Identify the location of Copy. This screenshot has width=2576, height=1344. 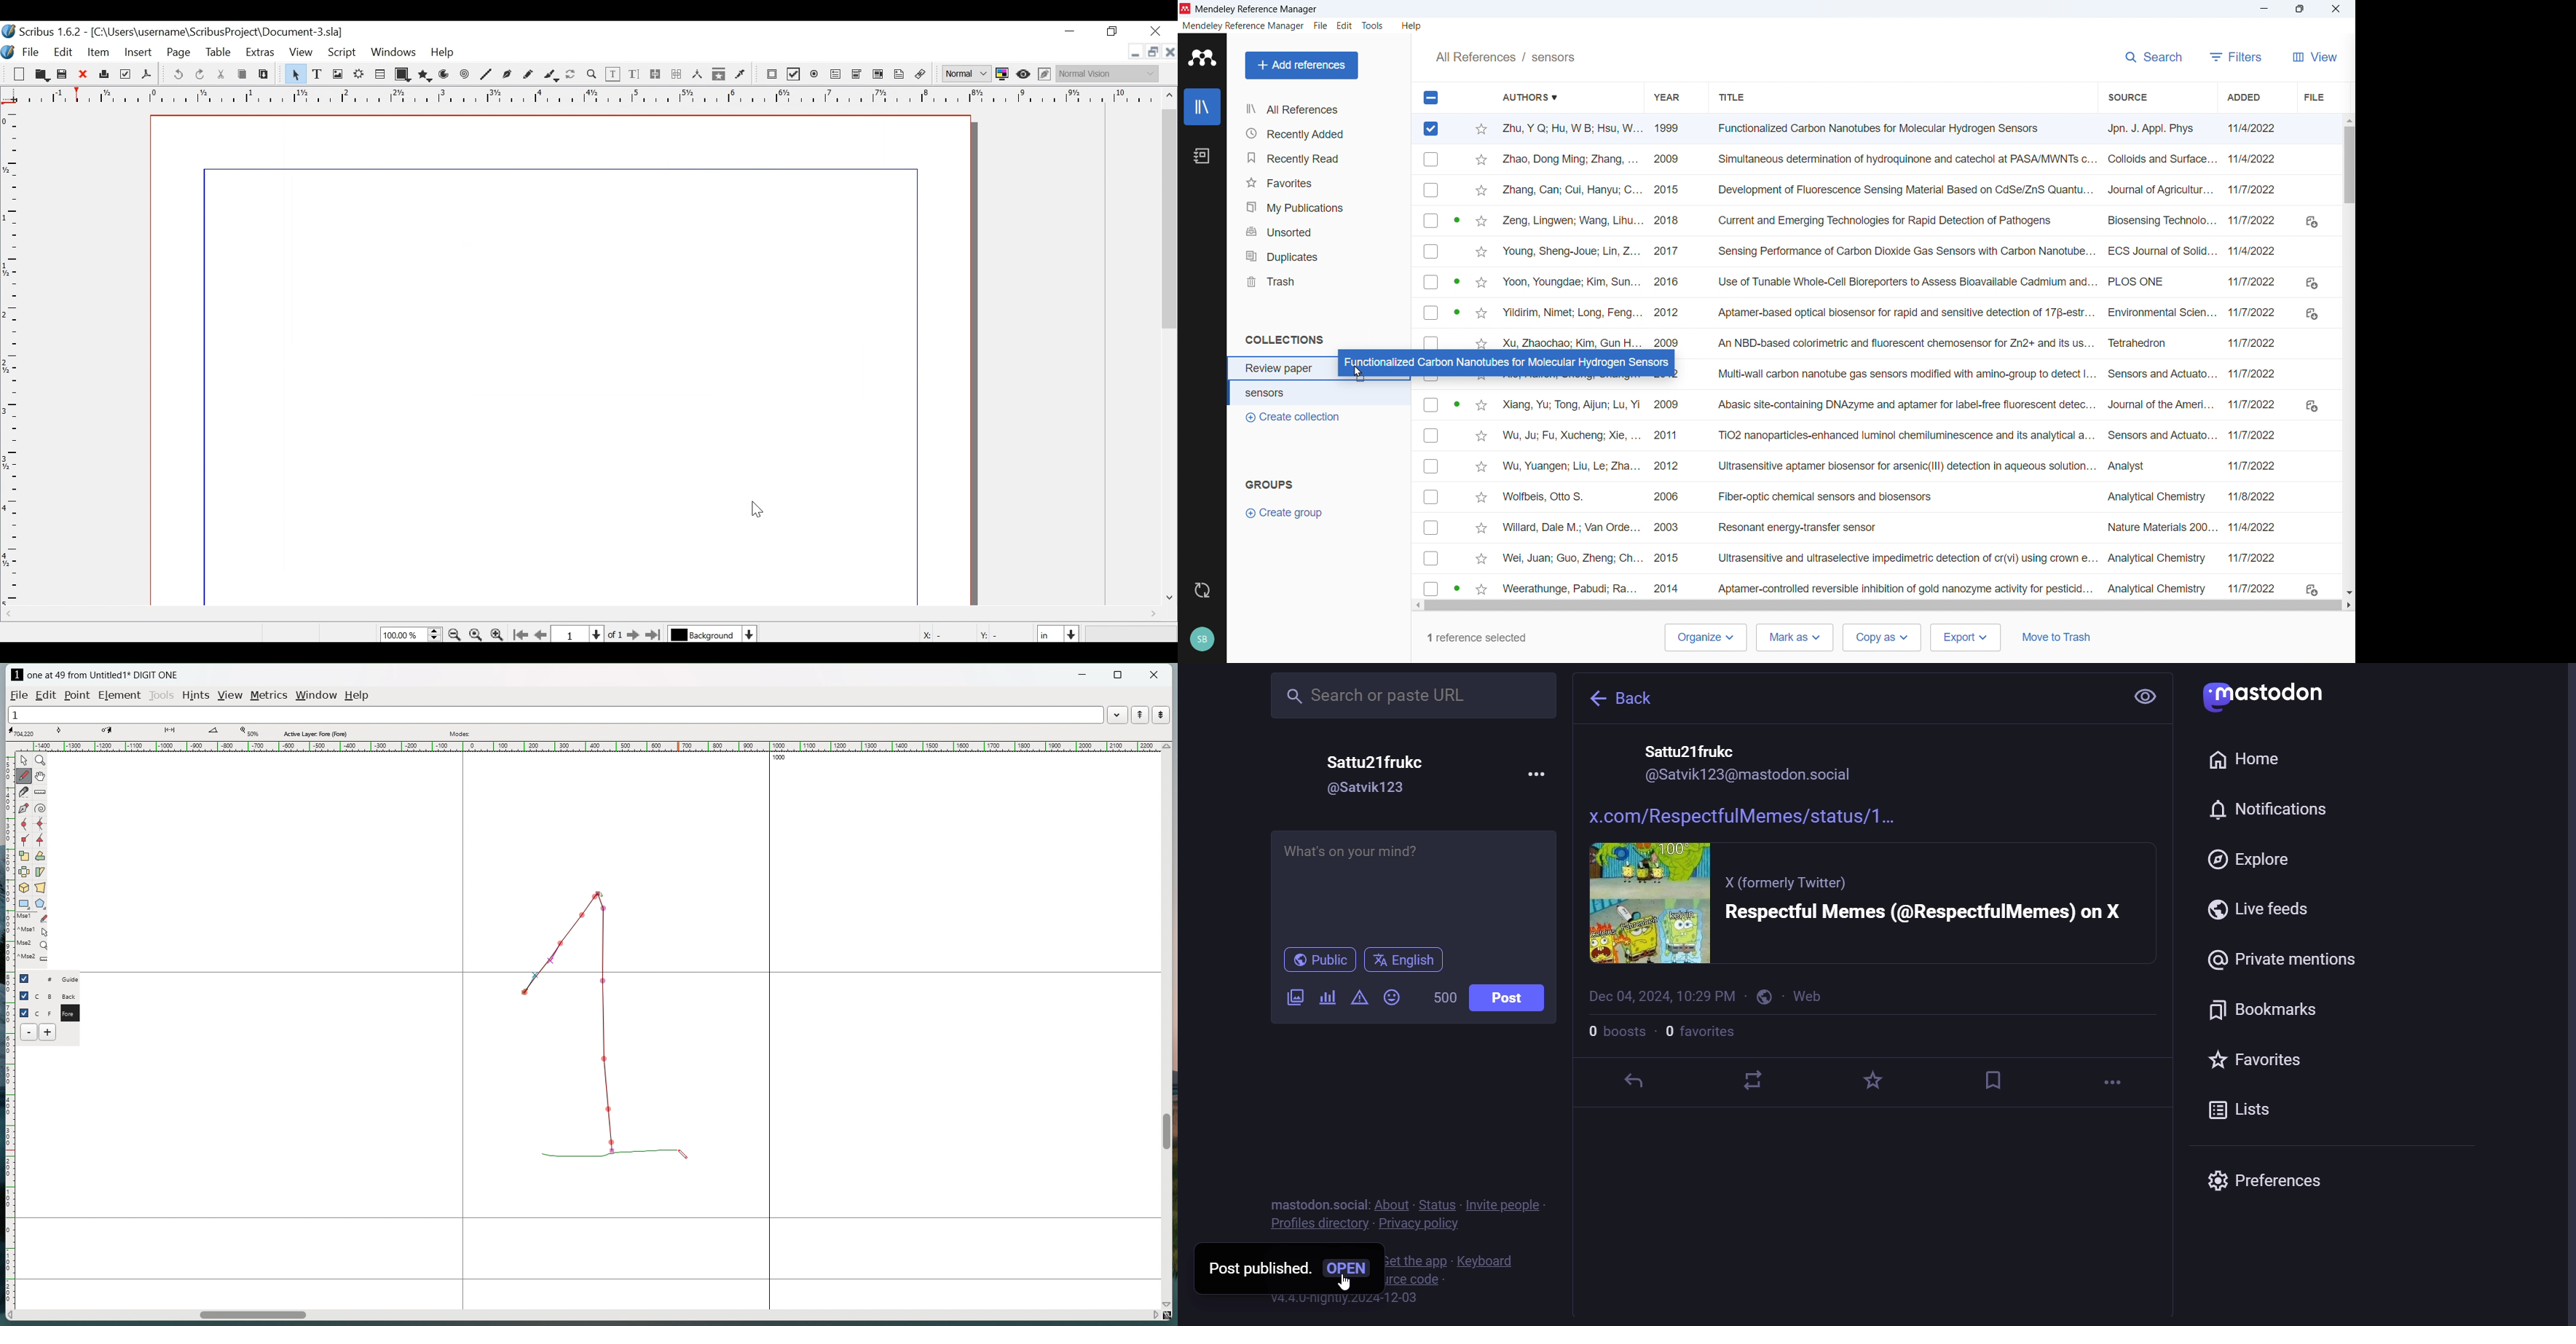
(242, 74).